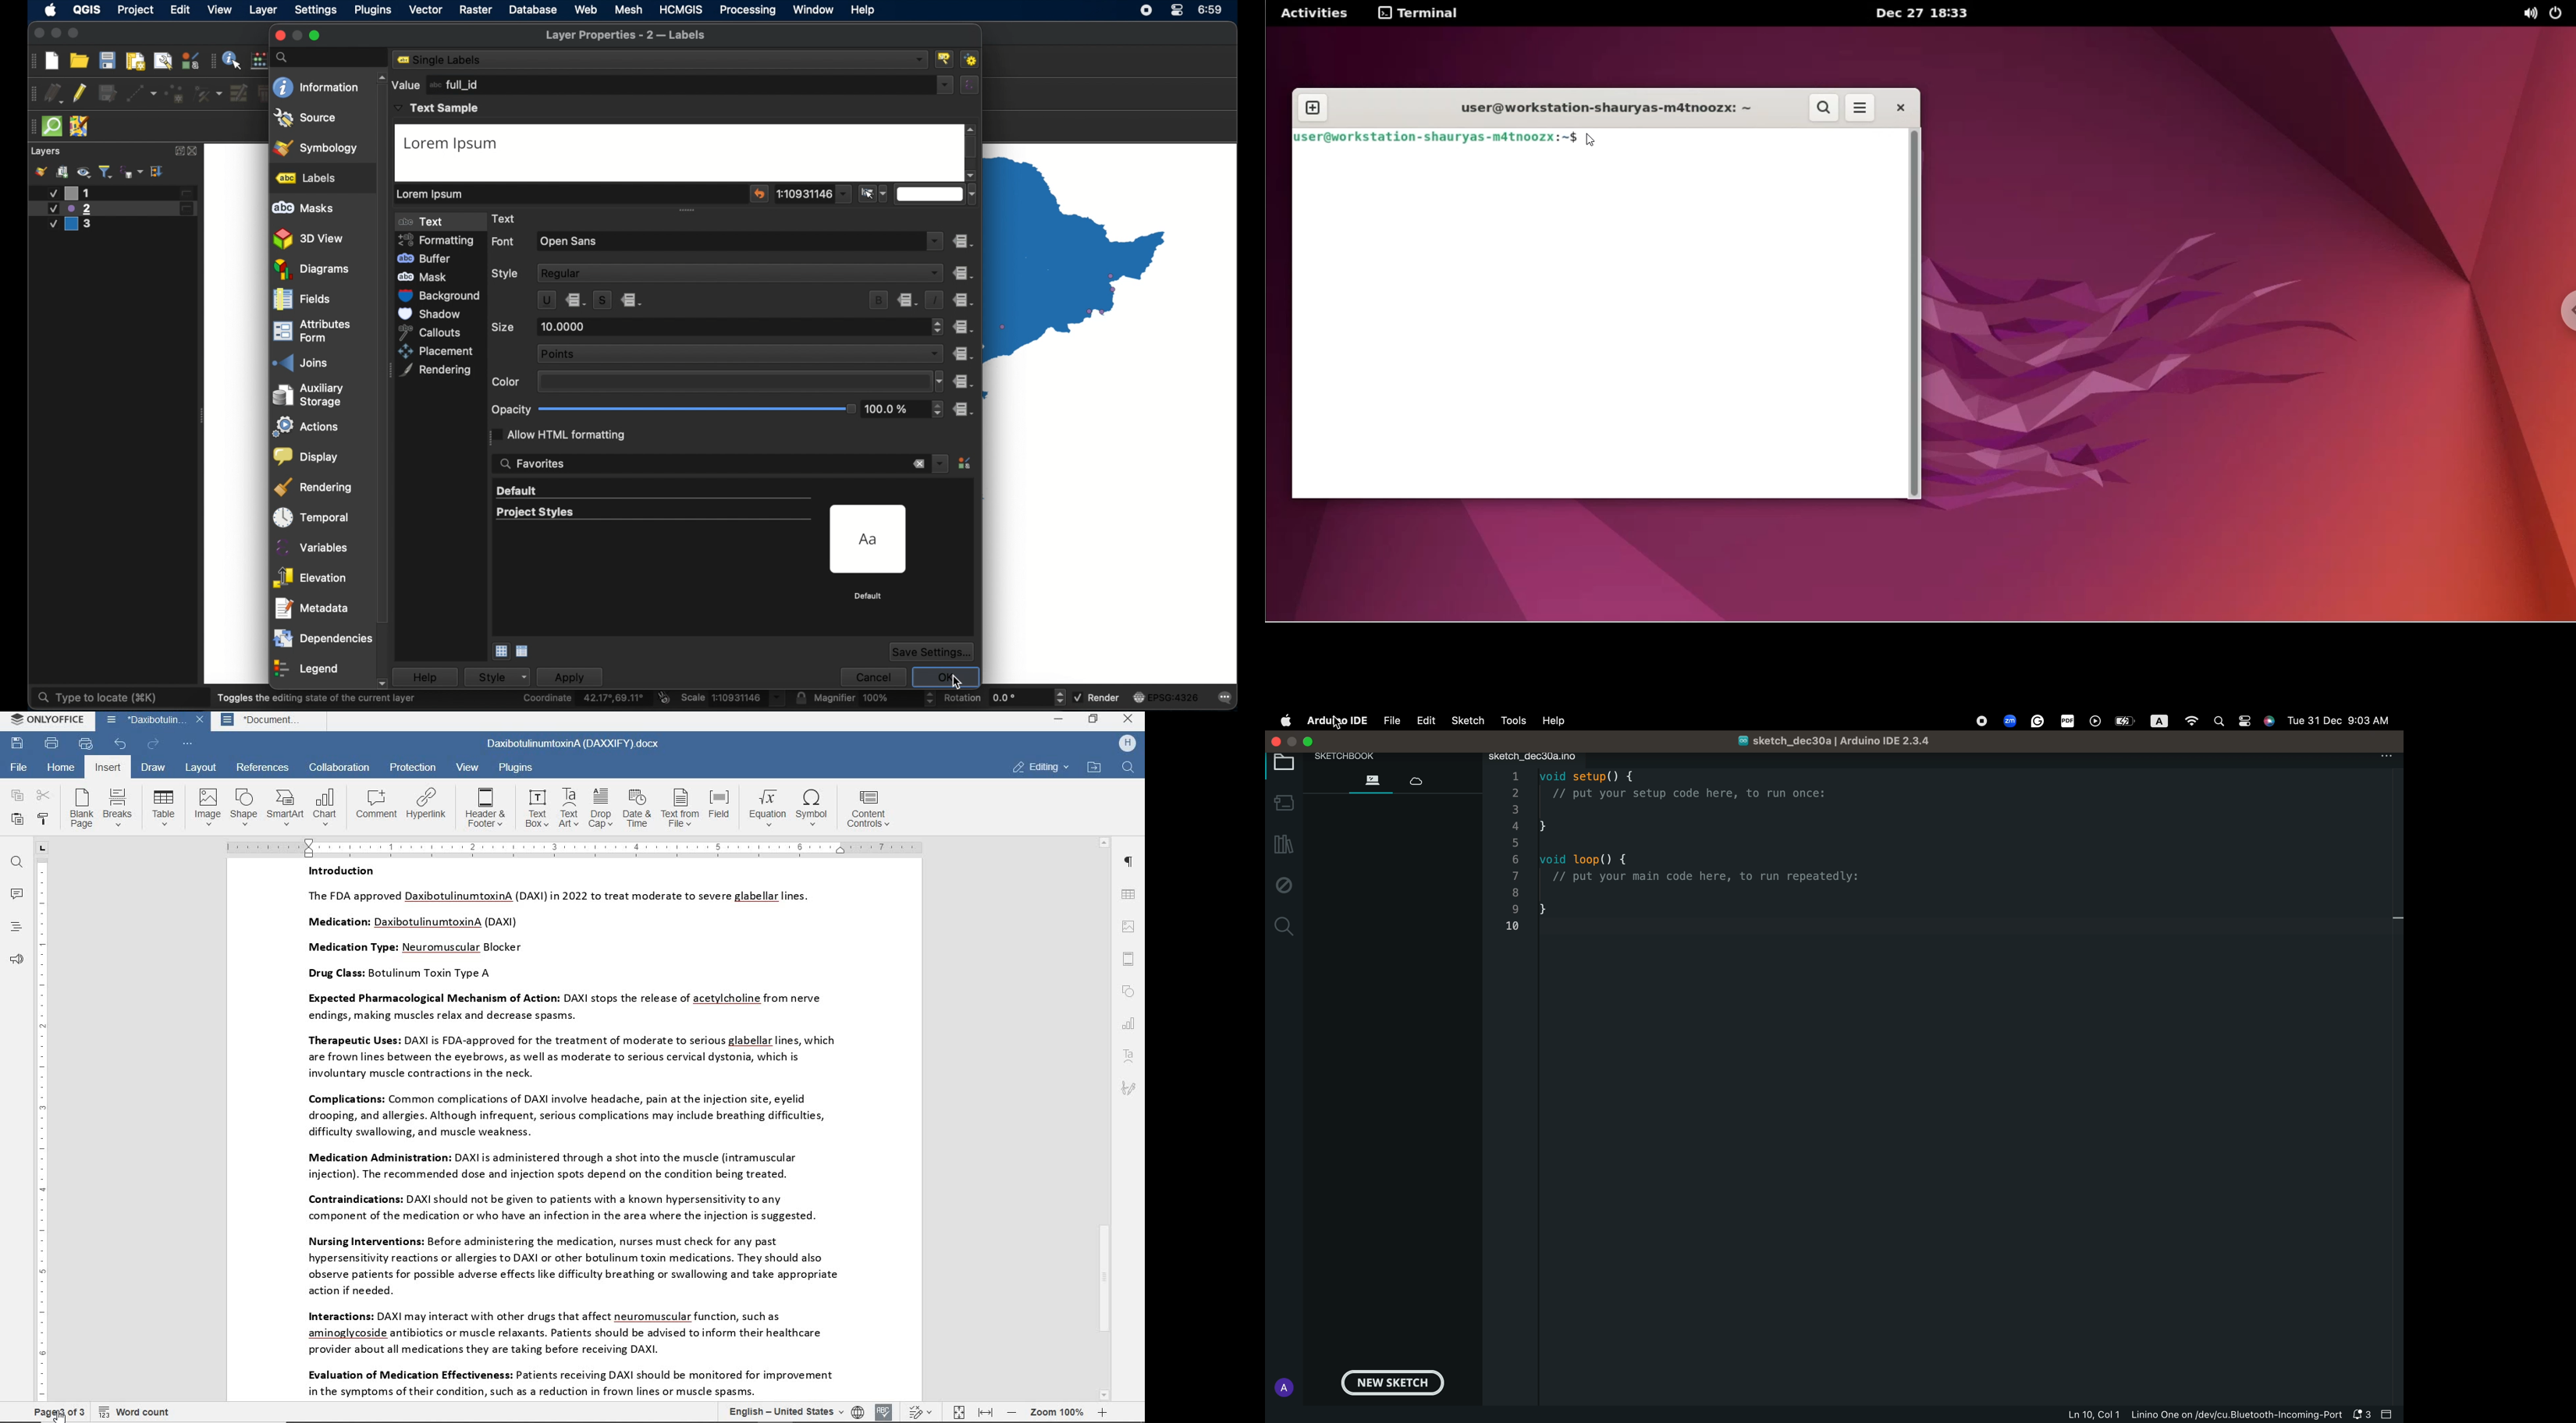  I want to click on content controls, so click(873, 809).